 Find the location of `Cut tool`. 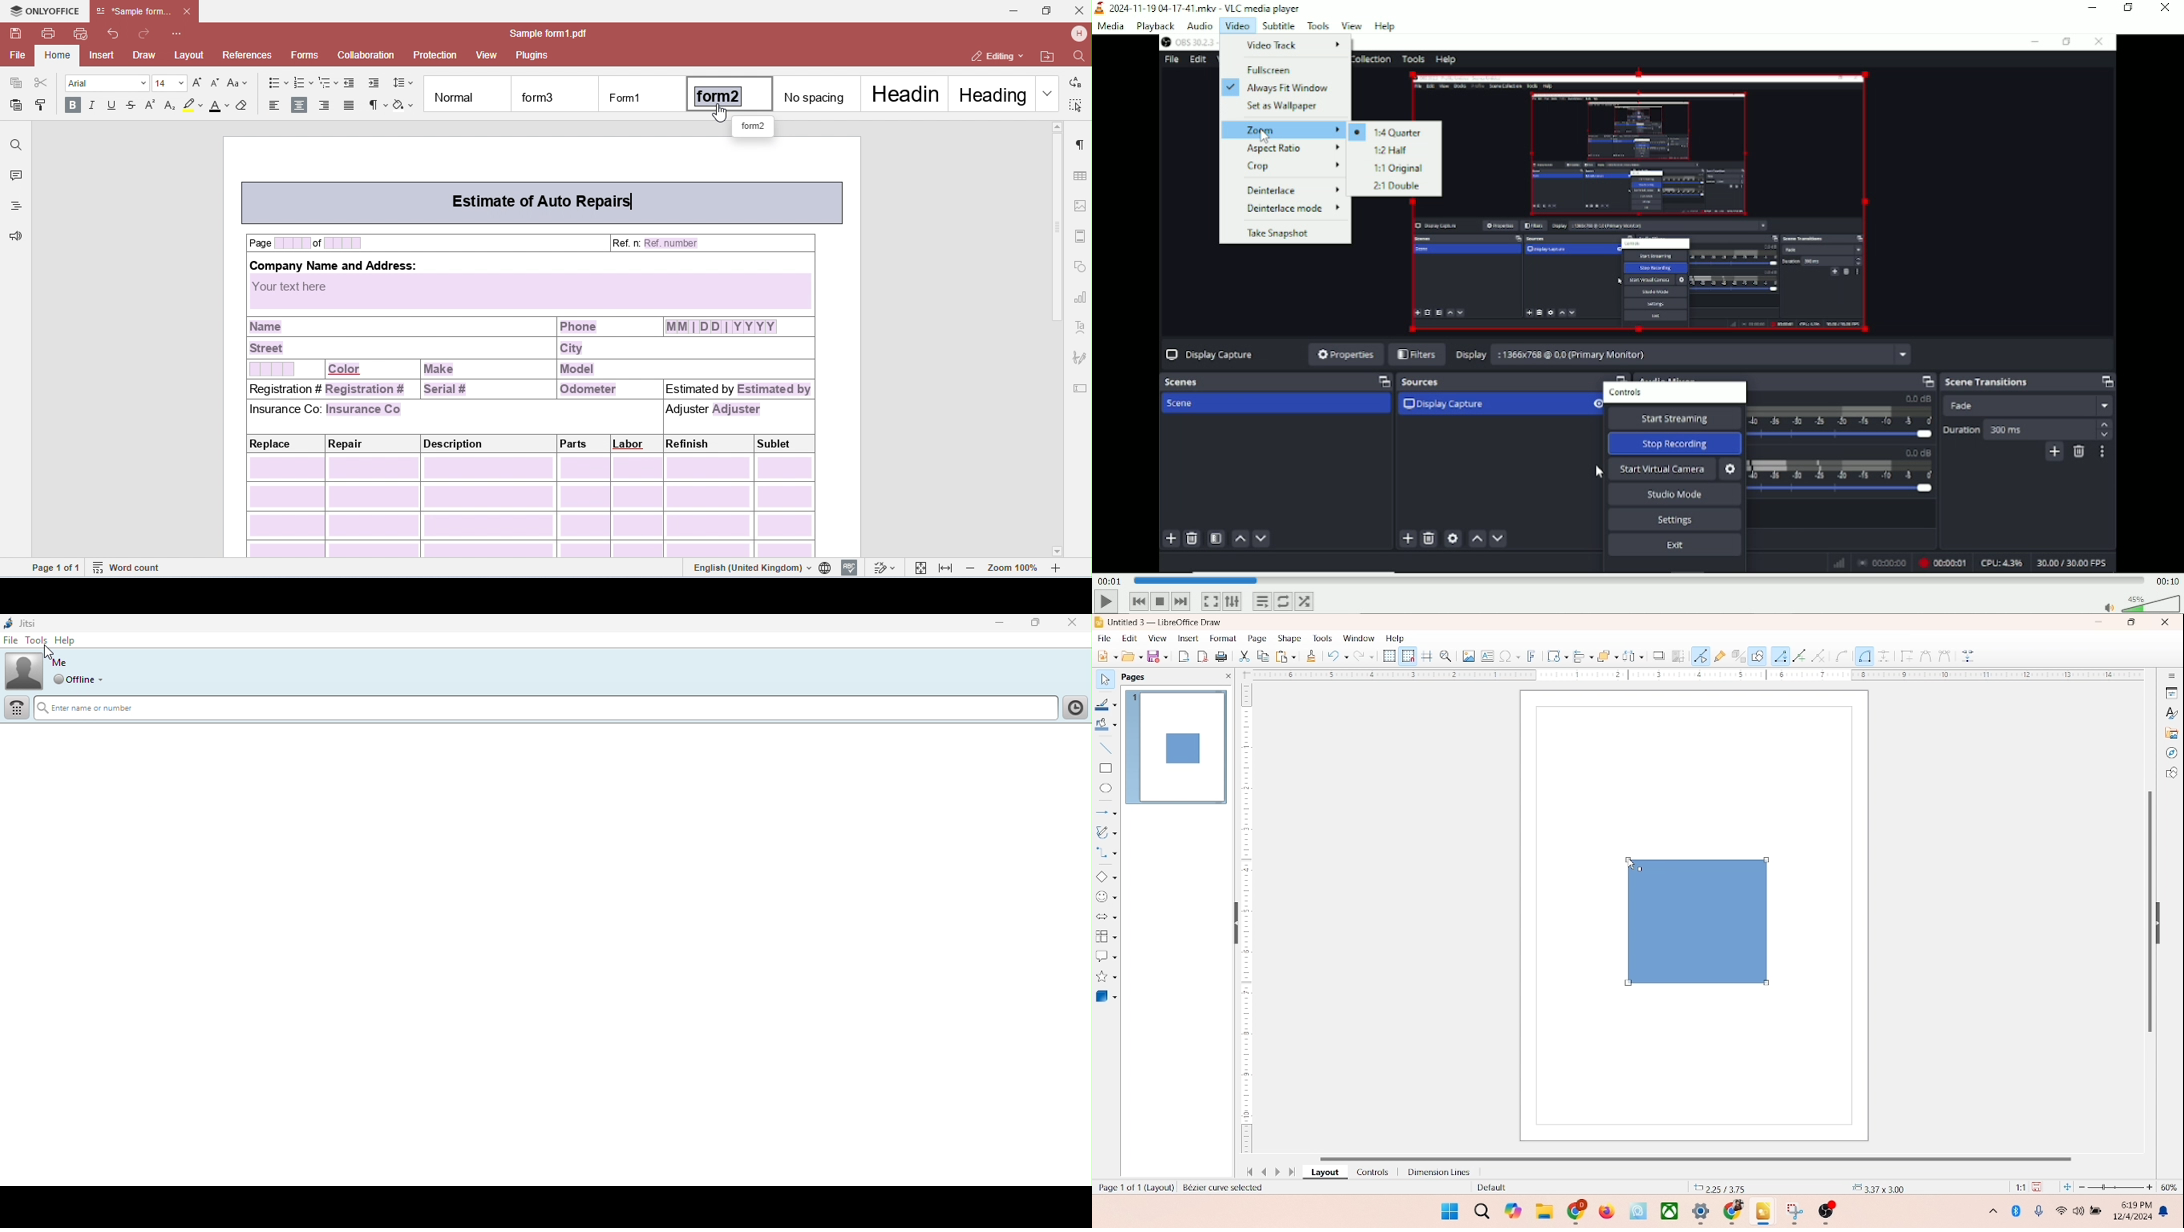

Cut tool is located at coordinates (1922, 655).